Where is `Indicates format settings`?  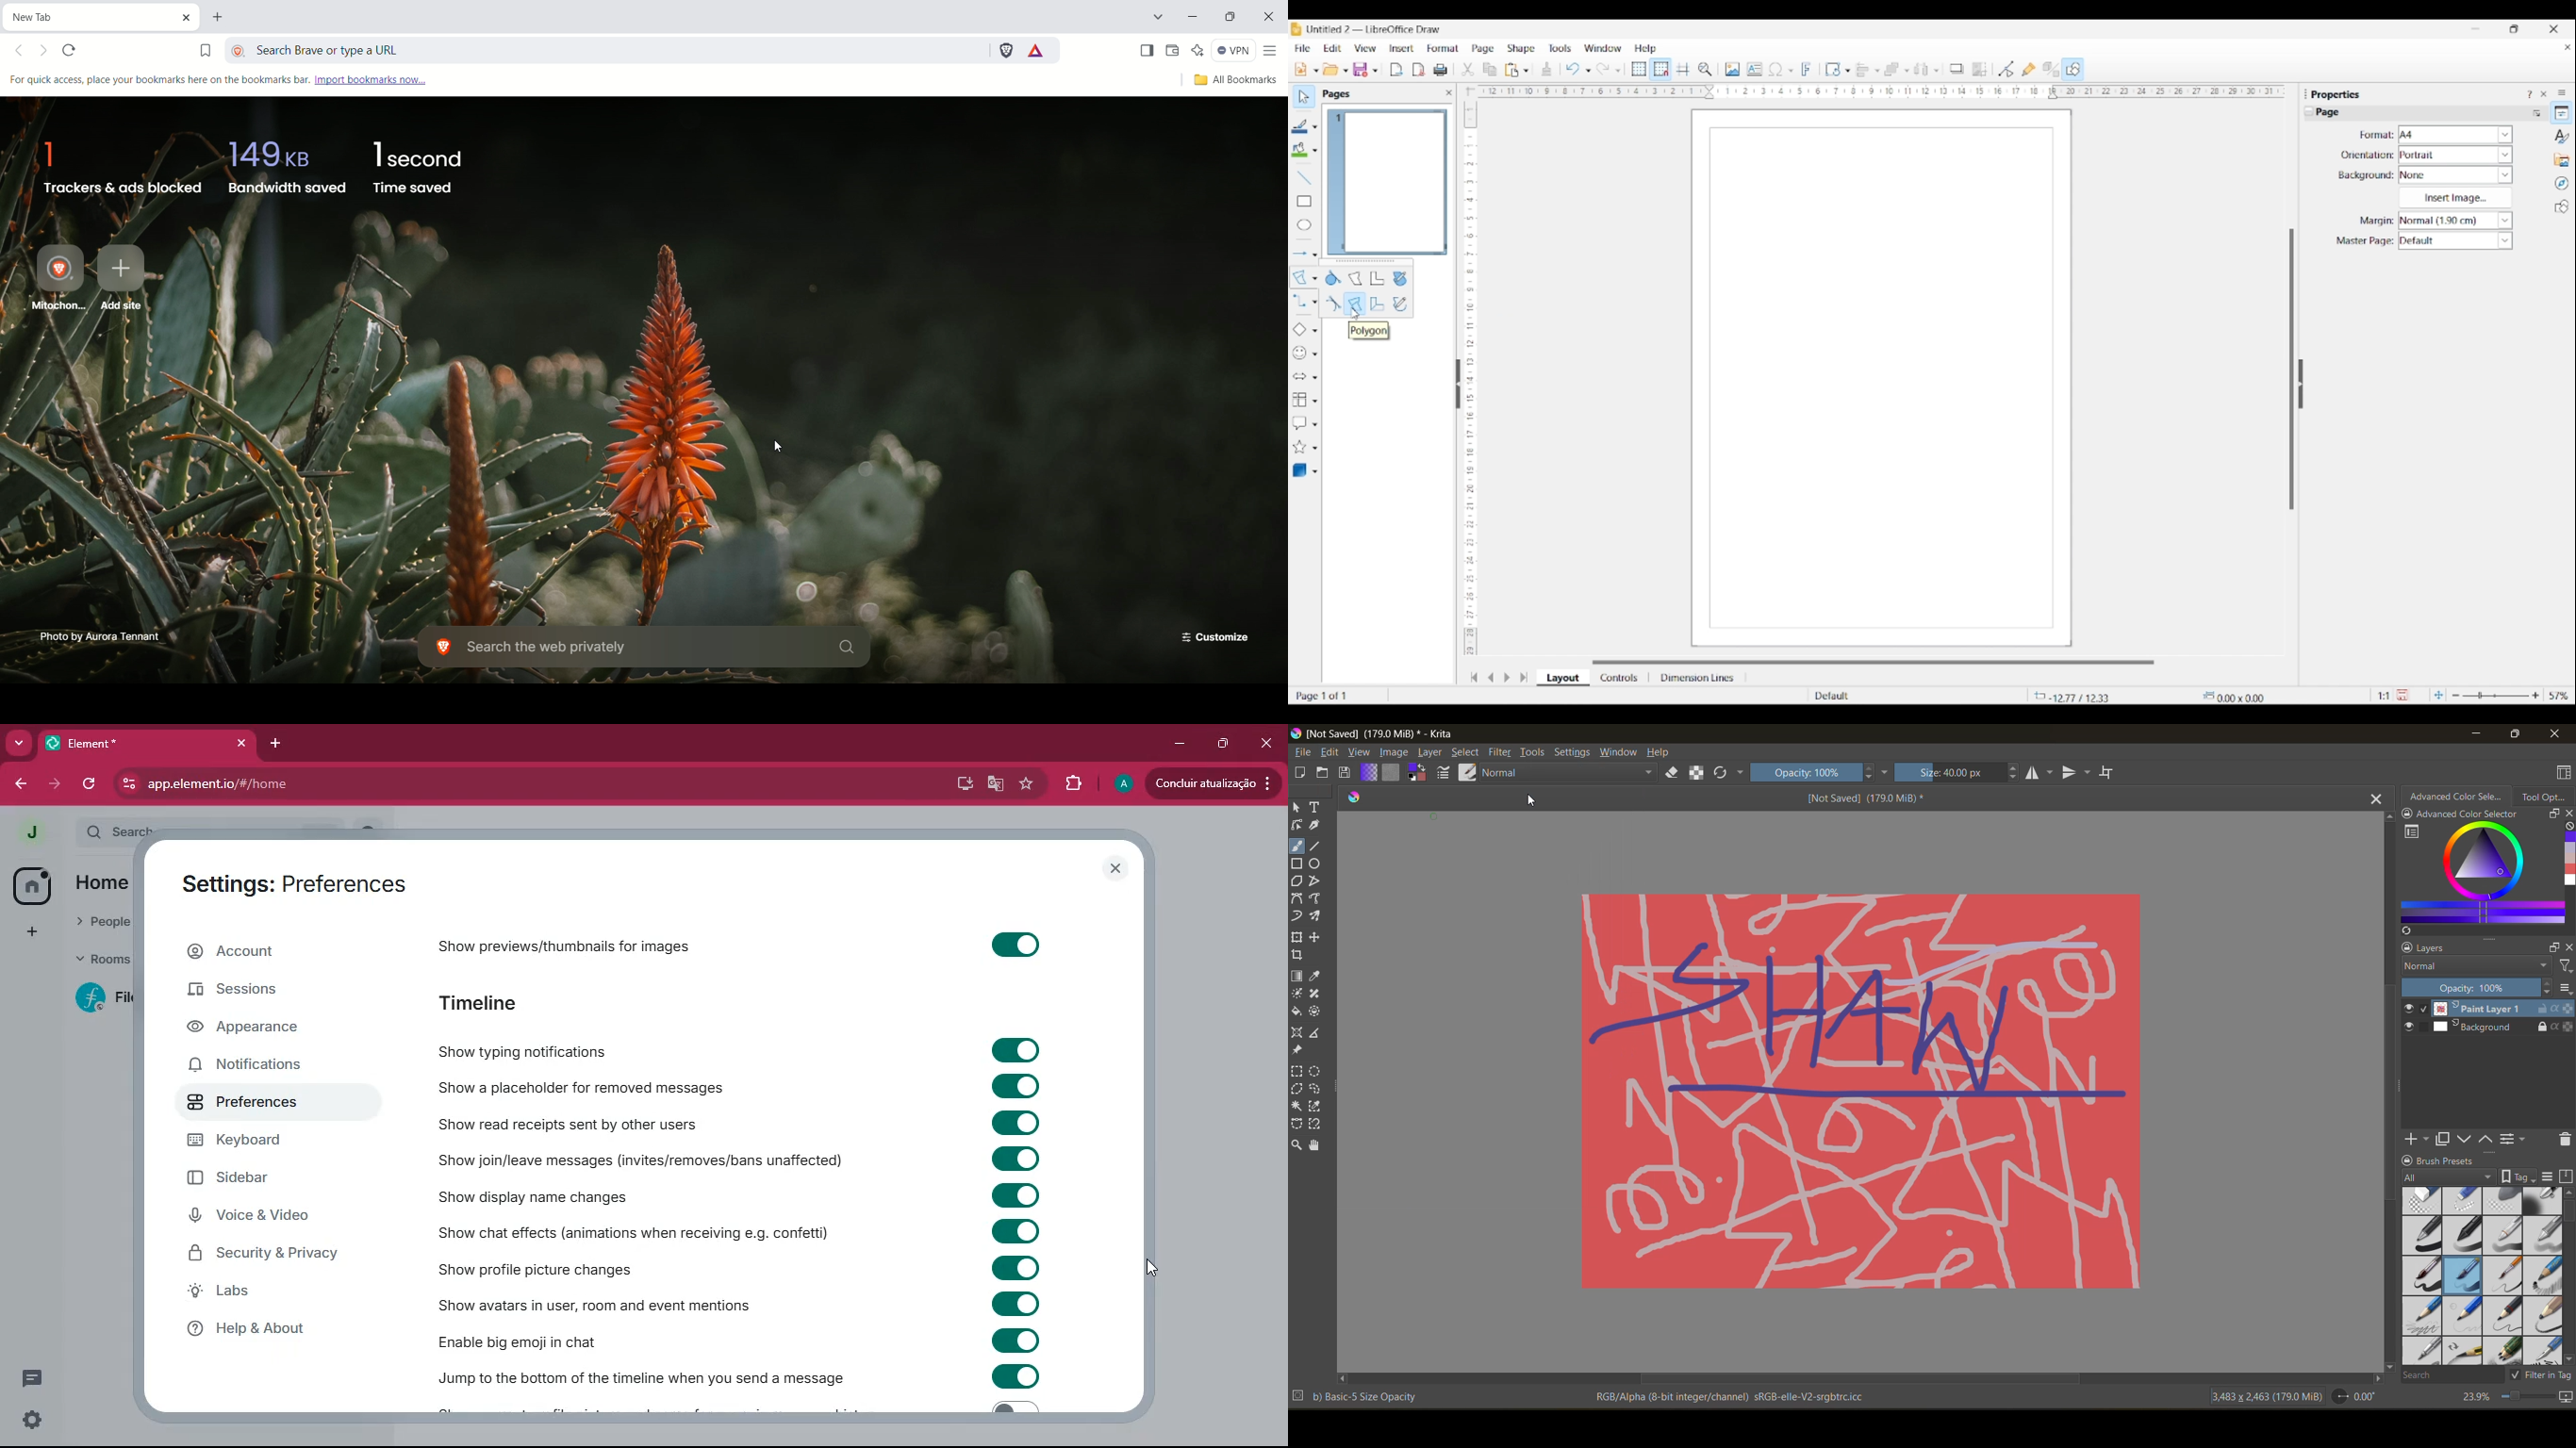
Indicates format settings is located at coordinates (2376, 135).